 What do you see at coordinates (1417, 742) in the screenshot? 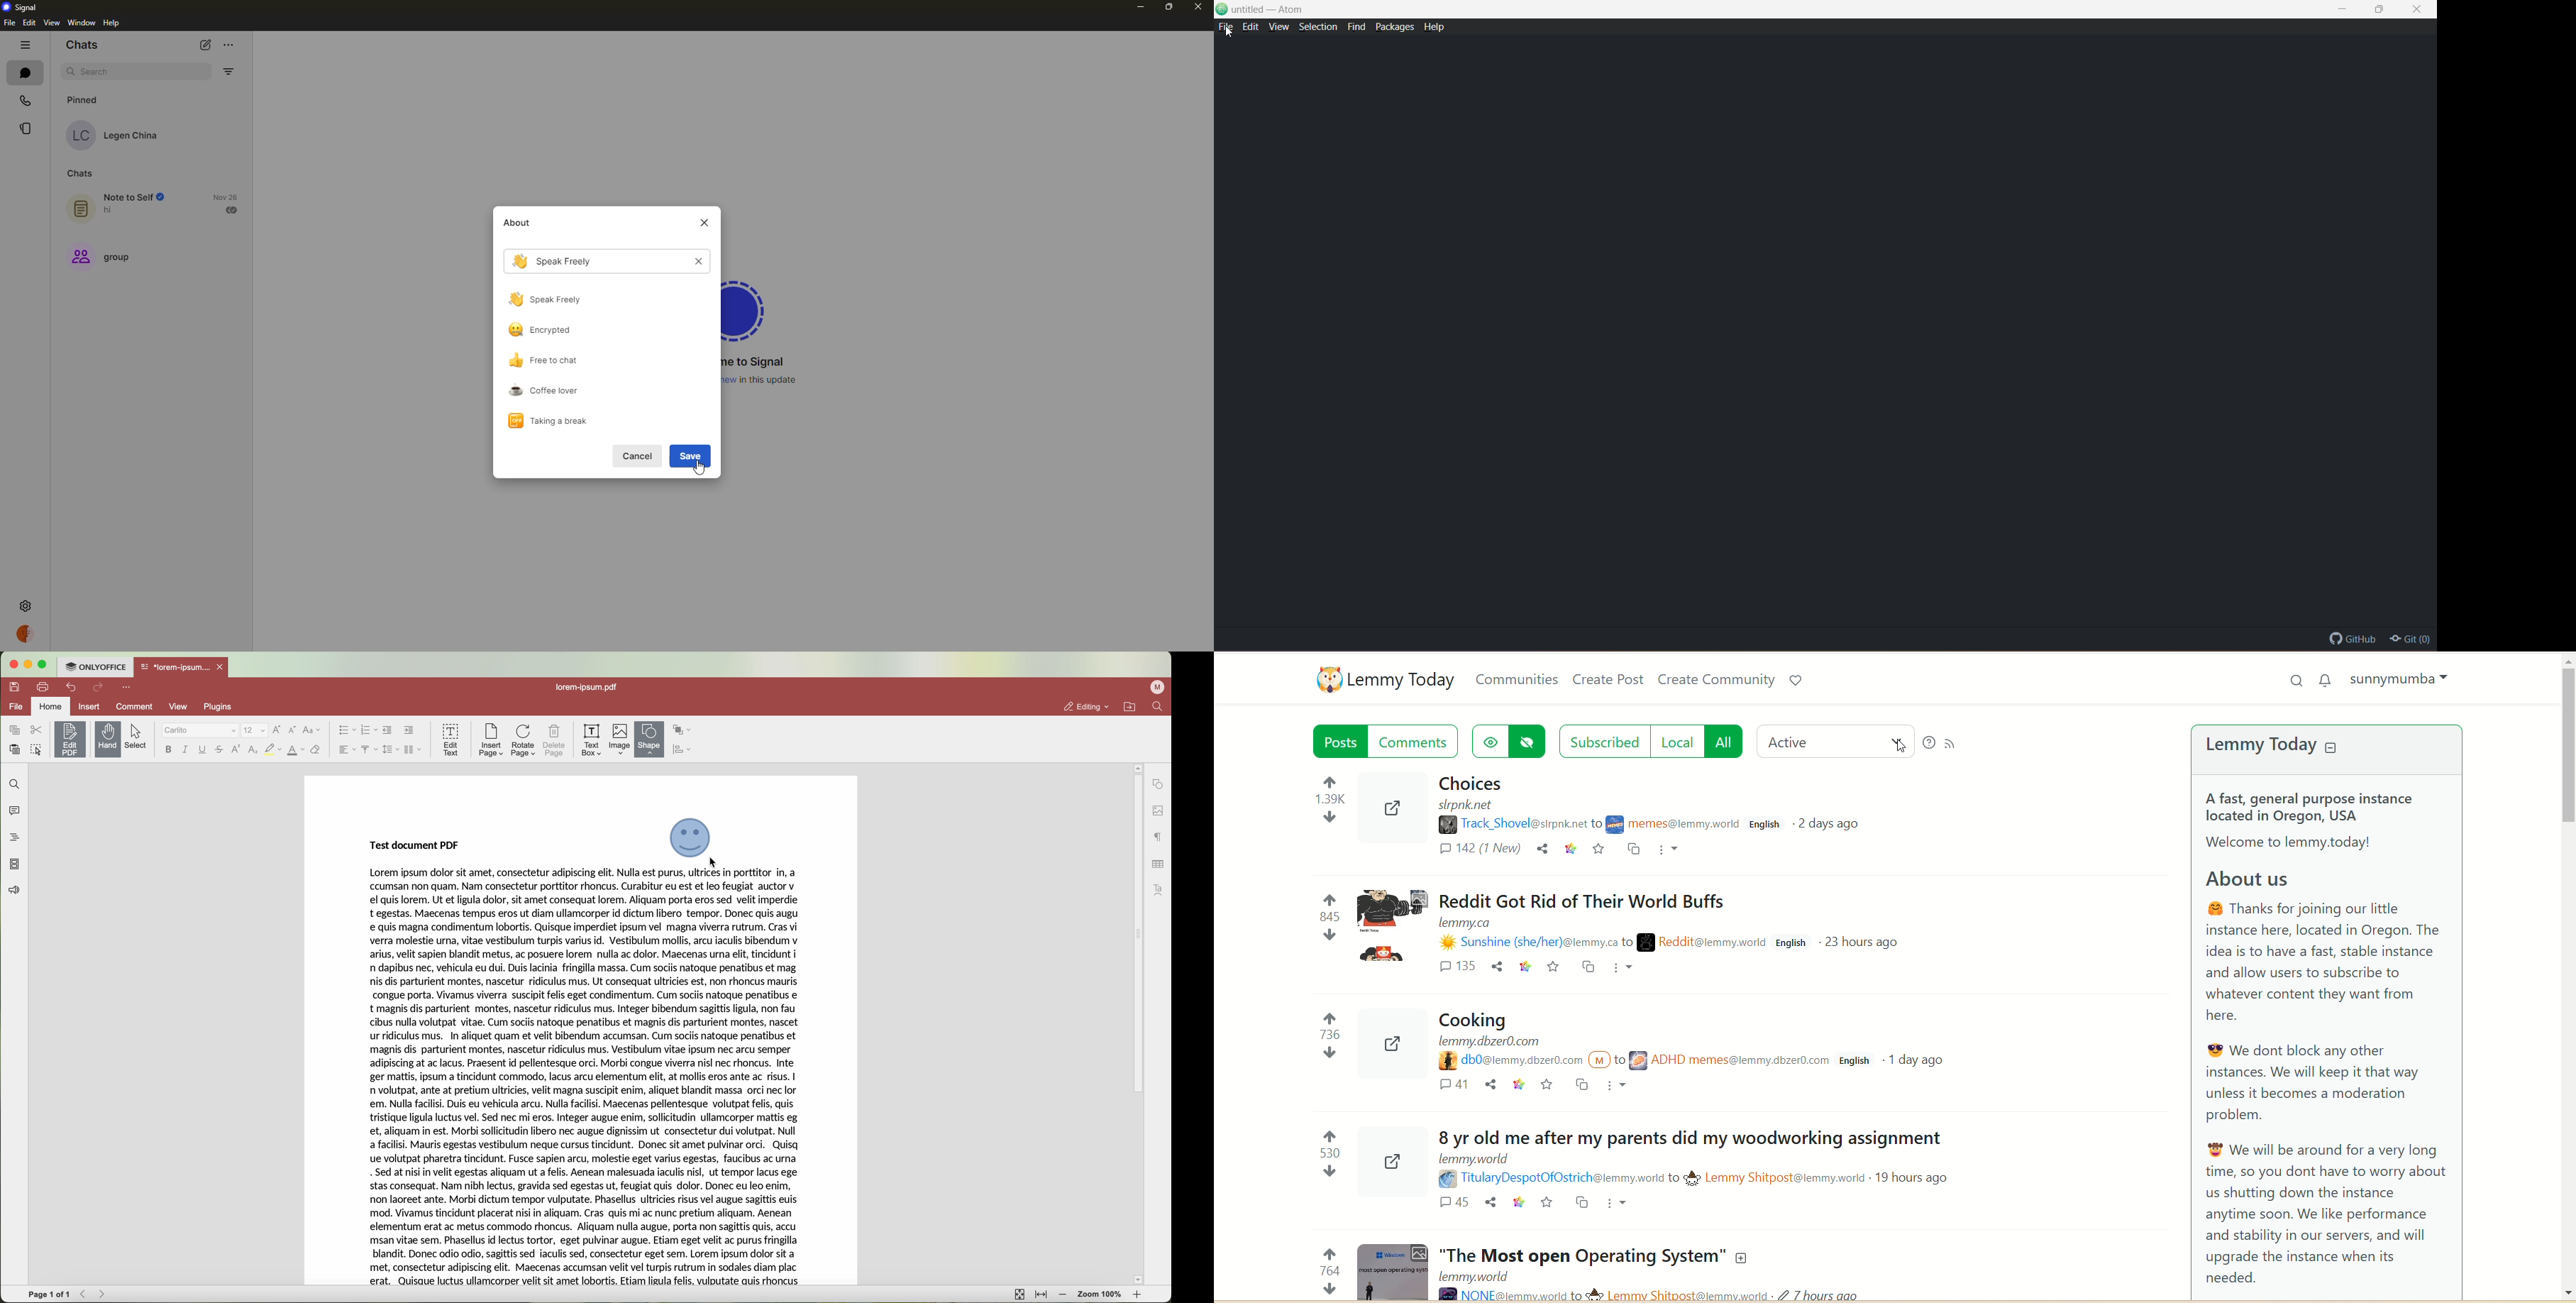
I see `comments` at bounding box center [1417, 742].